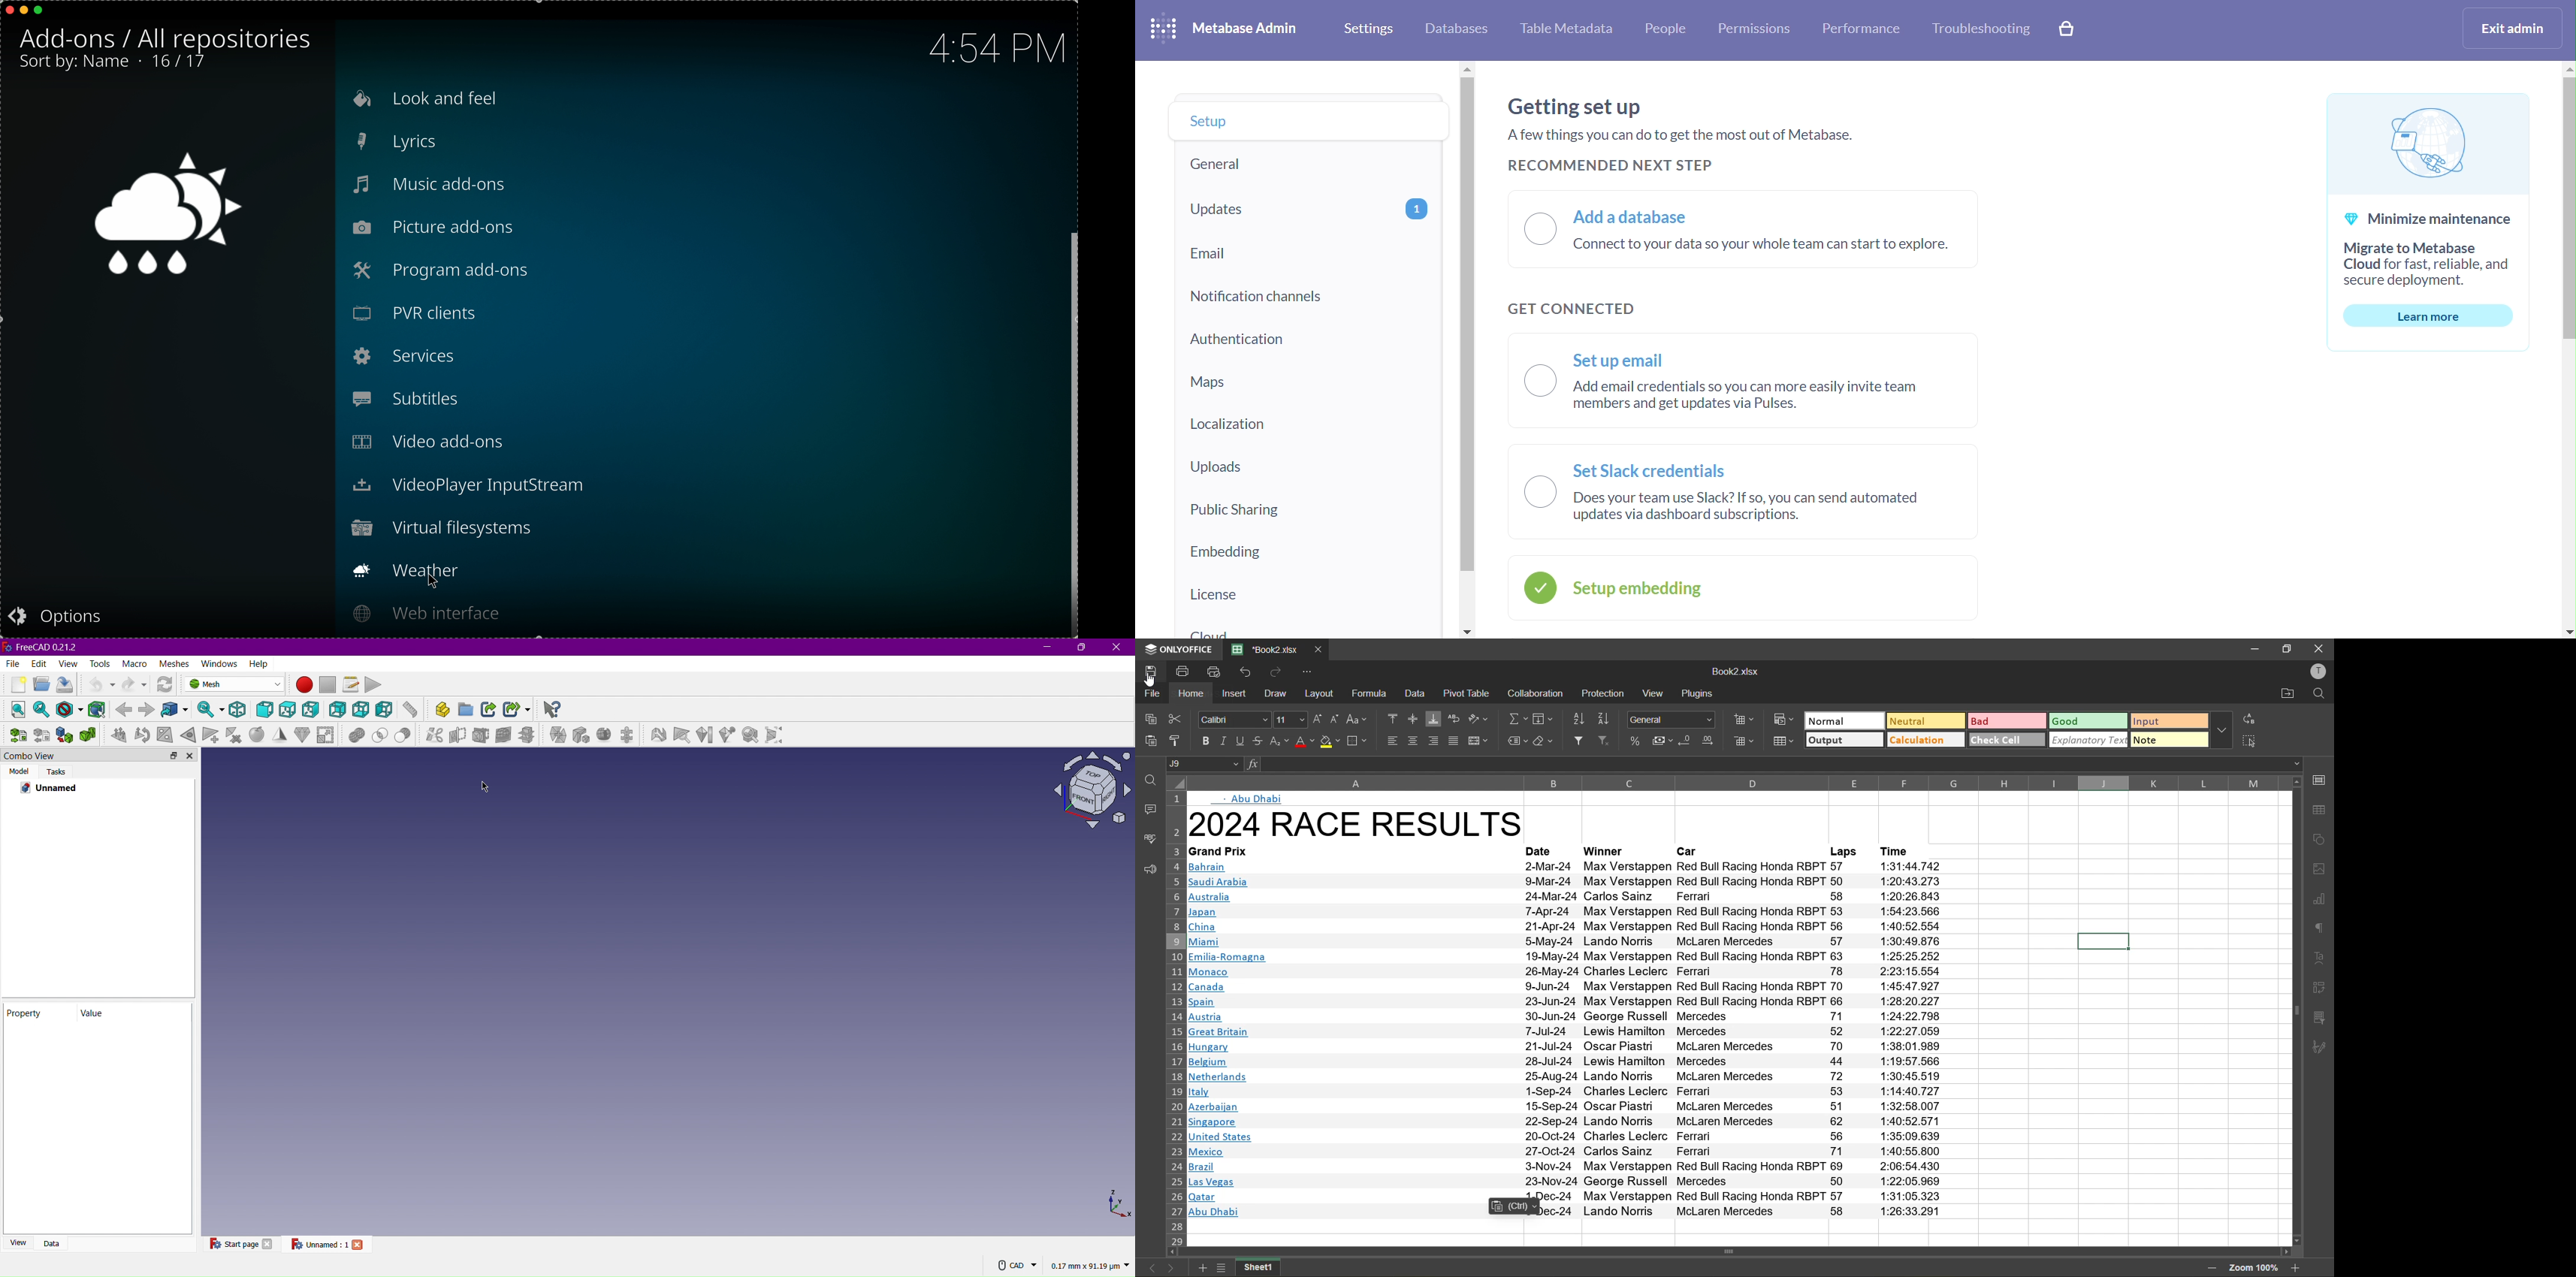  I want to click on bad, so click(2009, 720).